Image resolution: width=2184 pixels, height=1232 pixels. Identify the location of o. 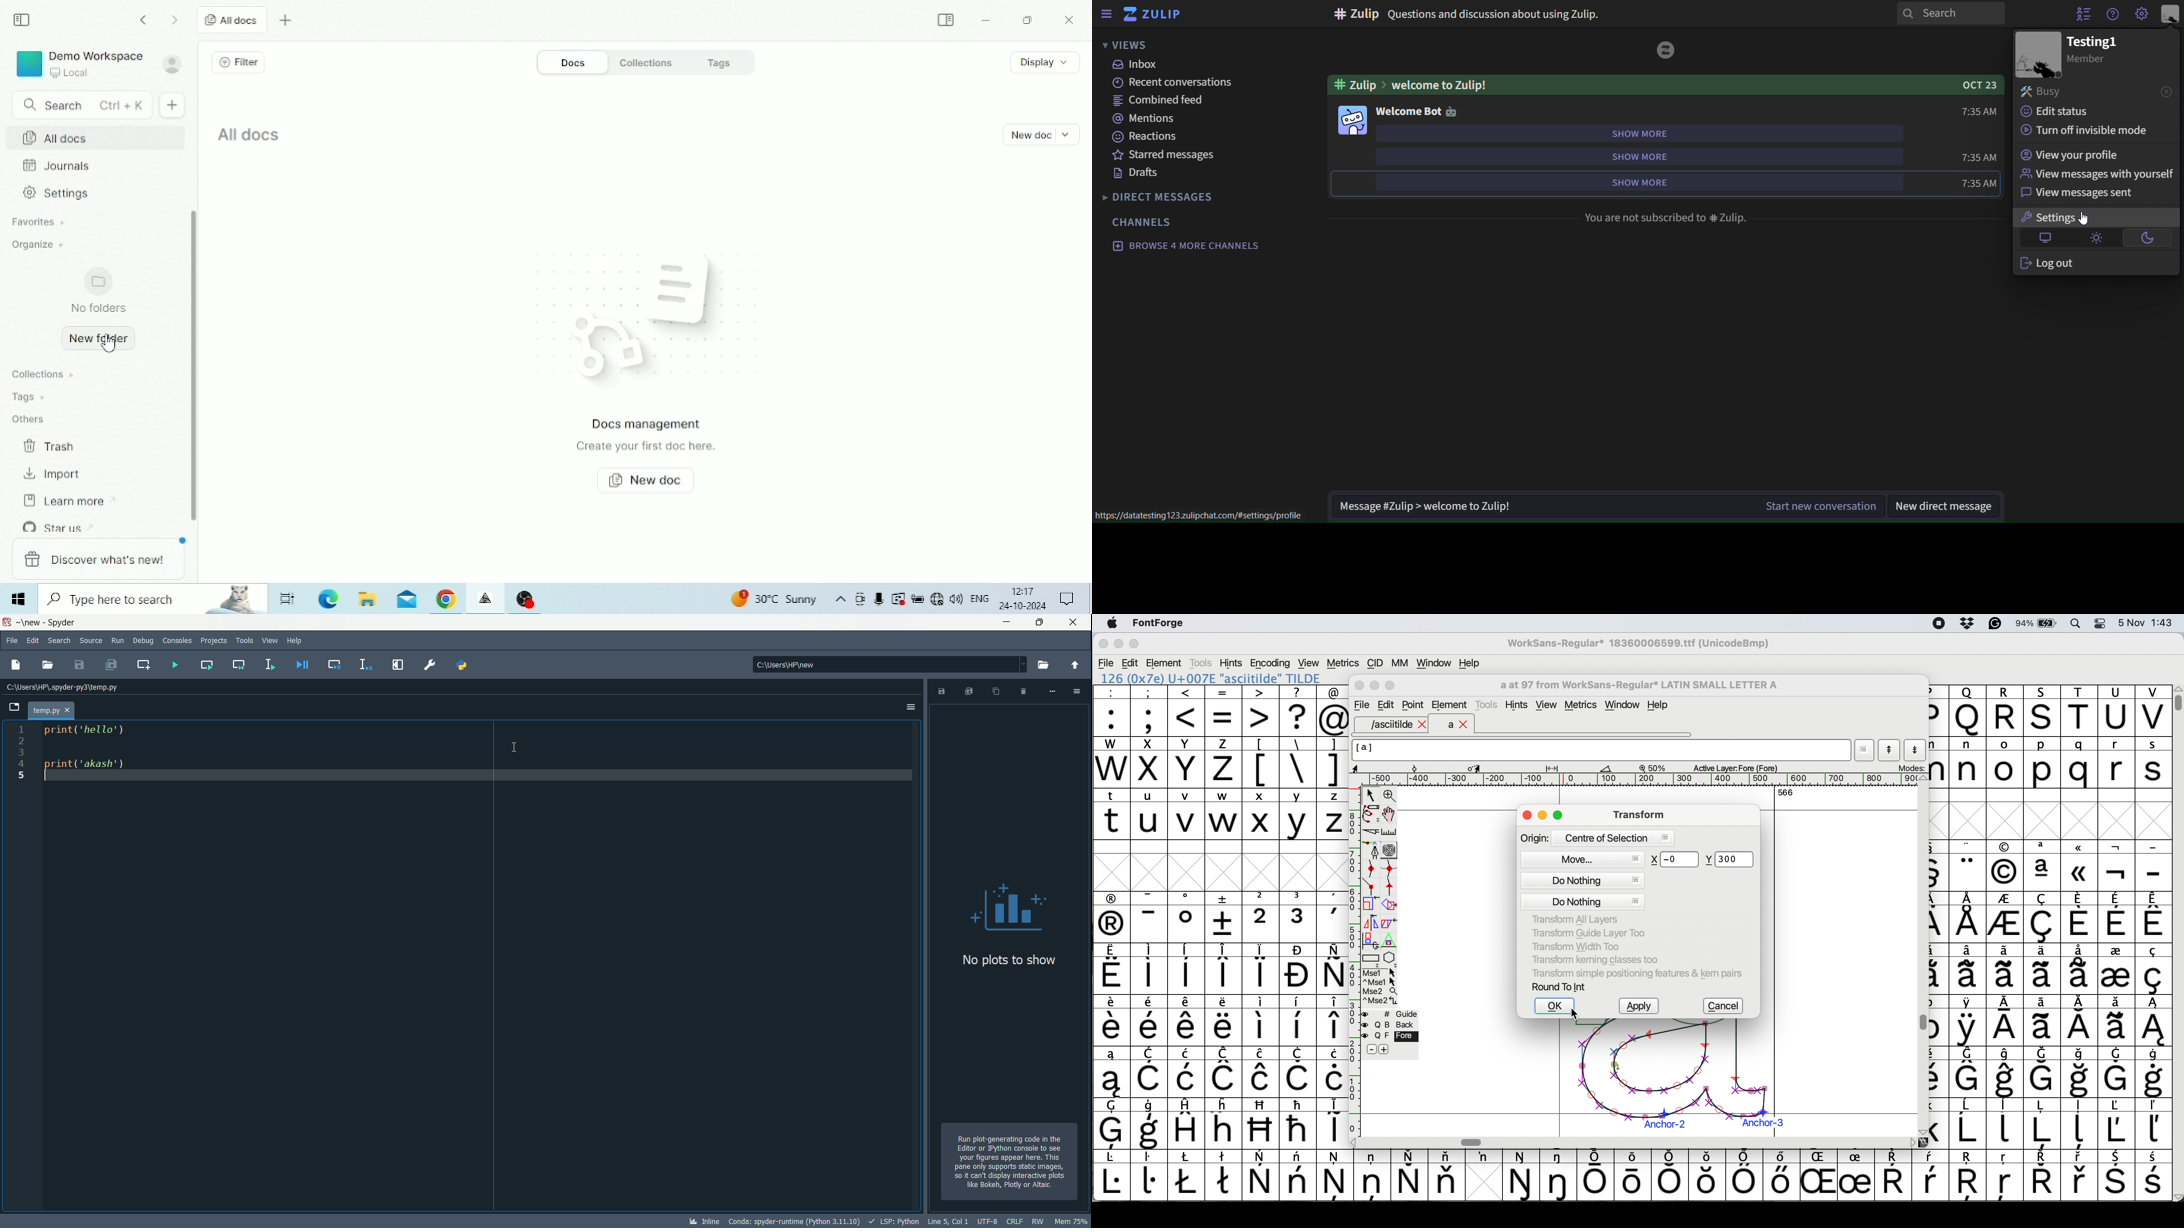
(2006, 764).